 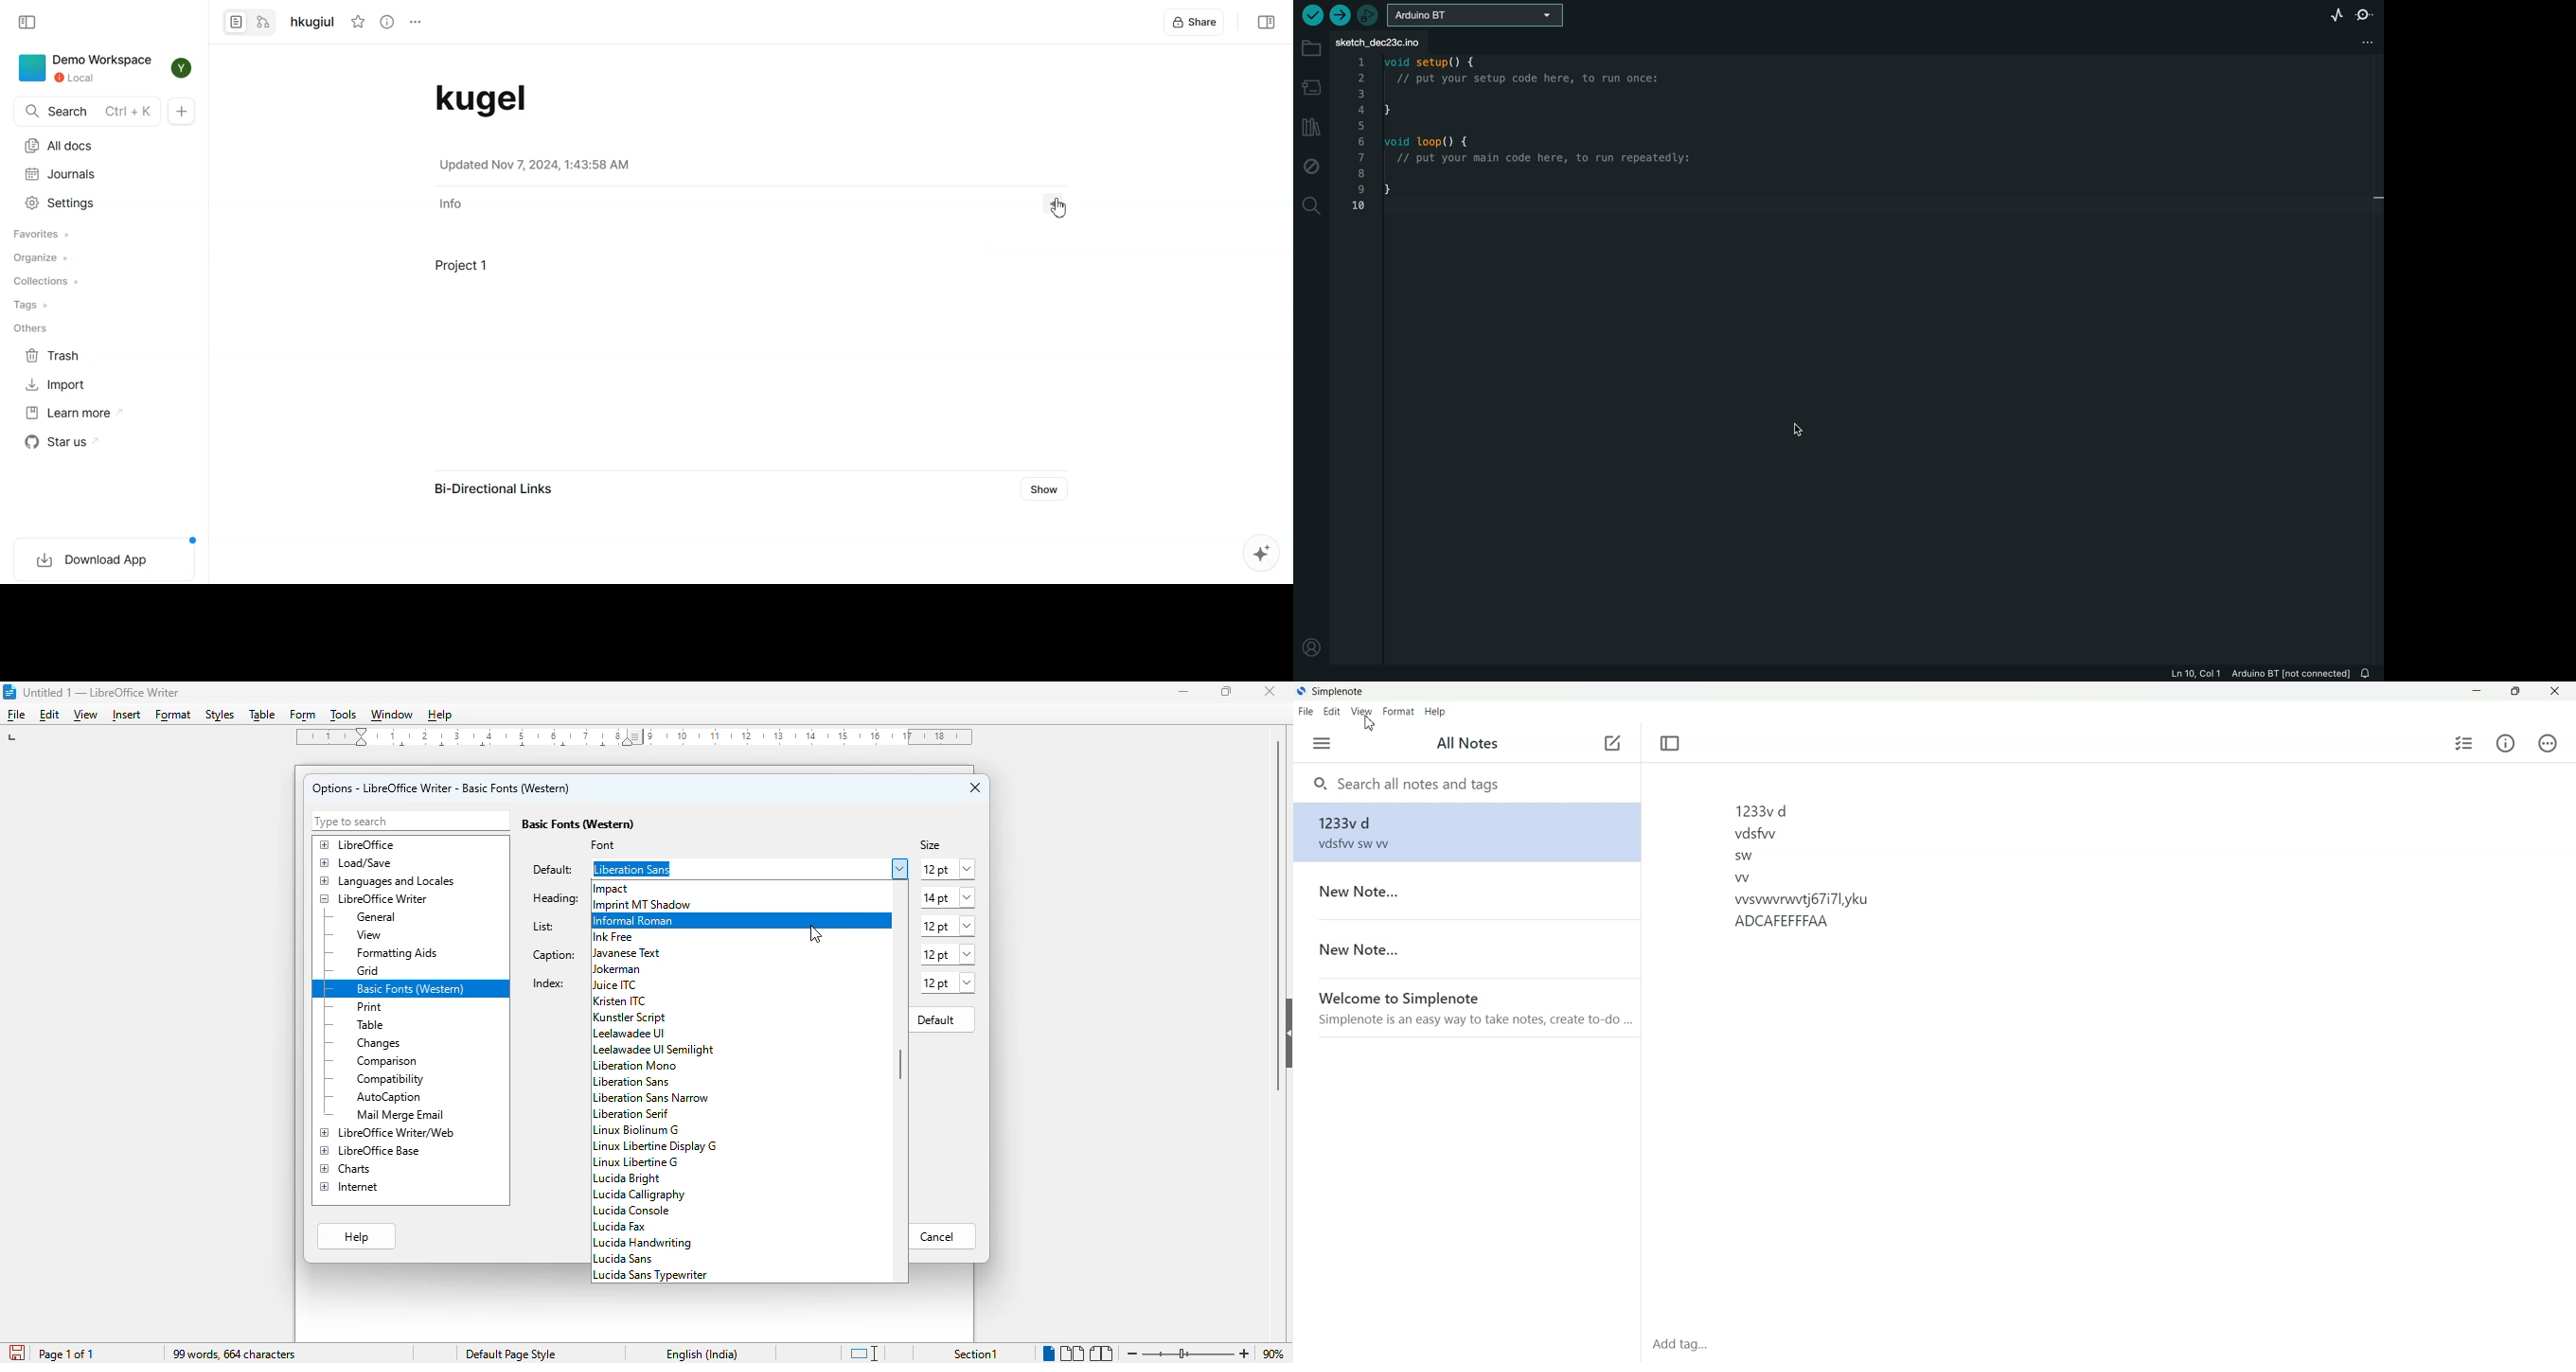 What do you see at coordinates (486, 749) in the screenshot?
I see `center tab` at bounding box center [486, 749].